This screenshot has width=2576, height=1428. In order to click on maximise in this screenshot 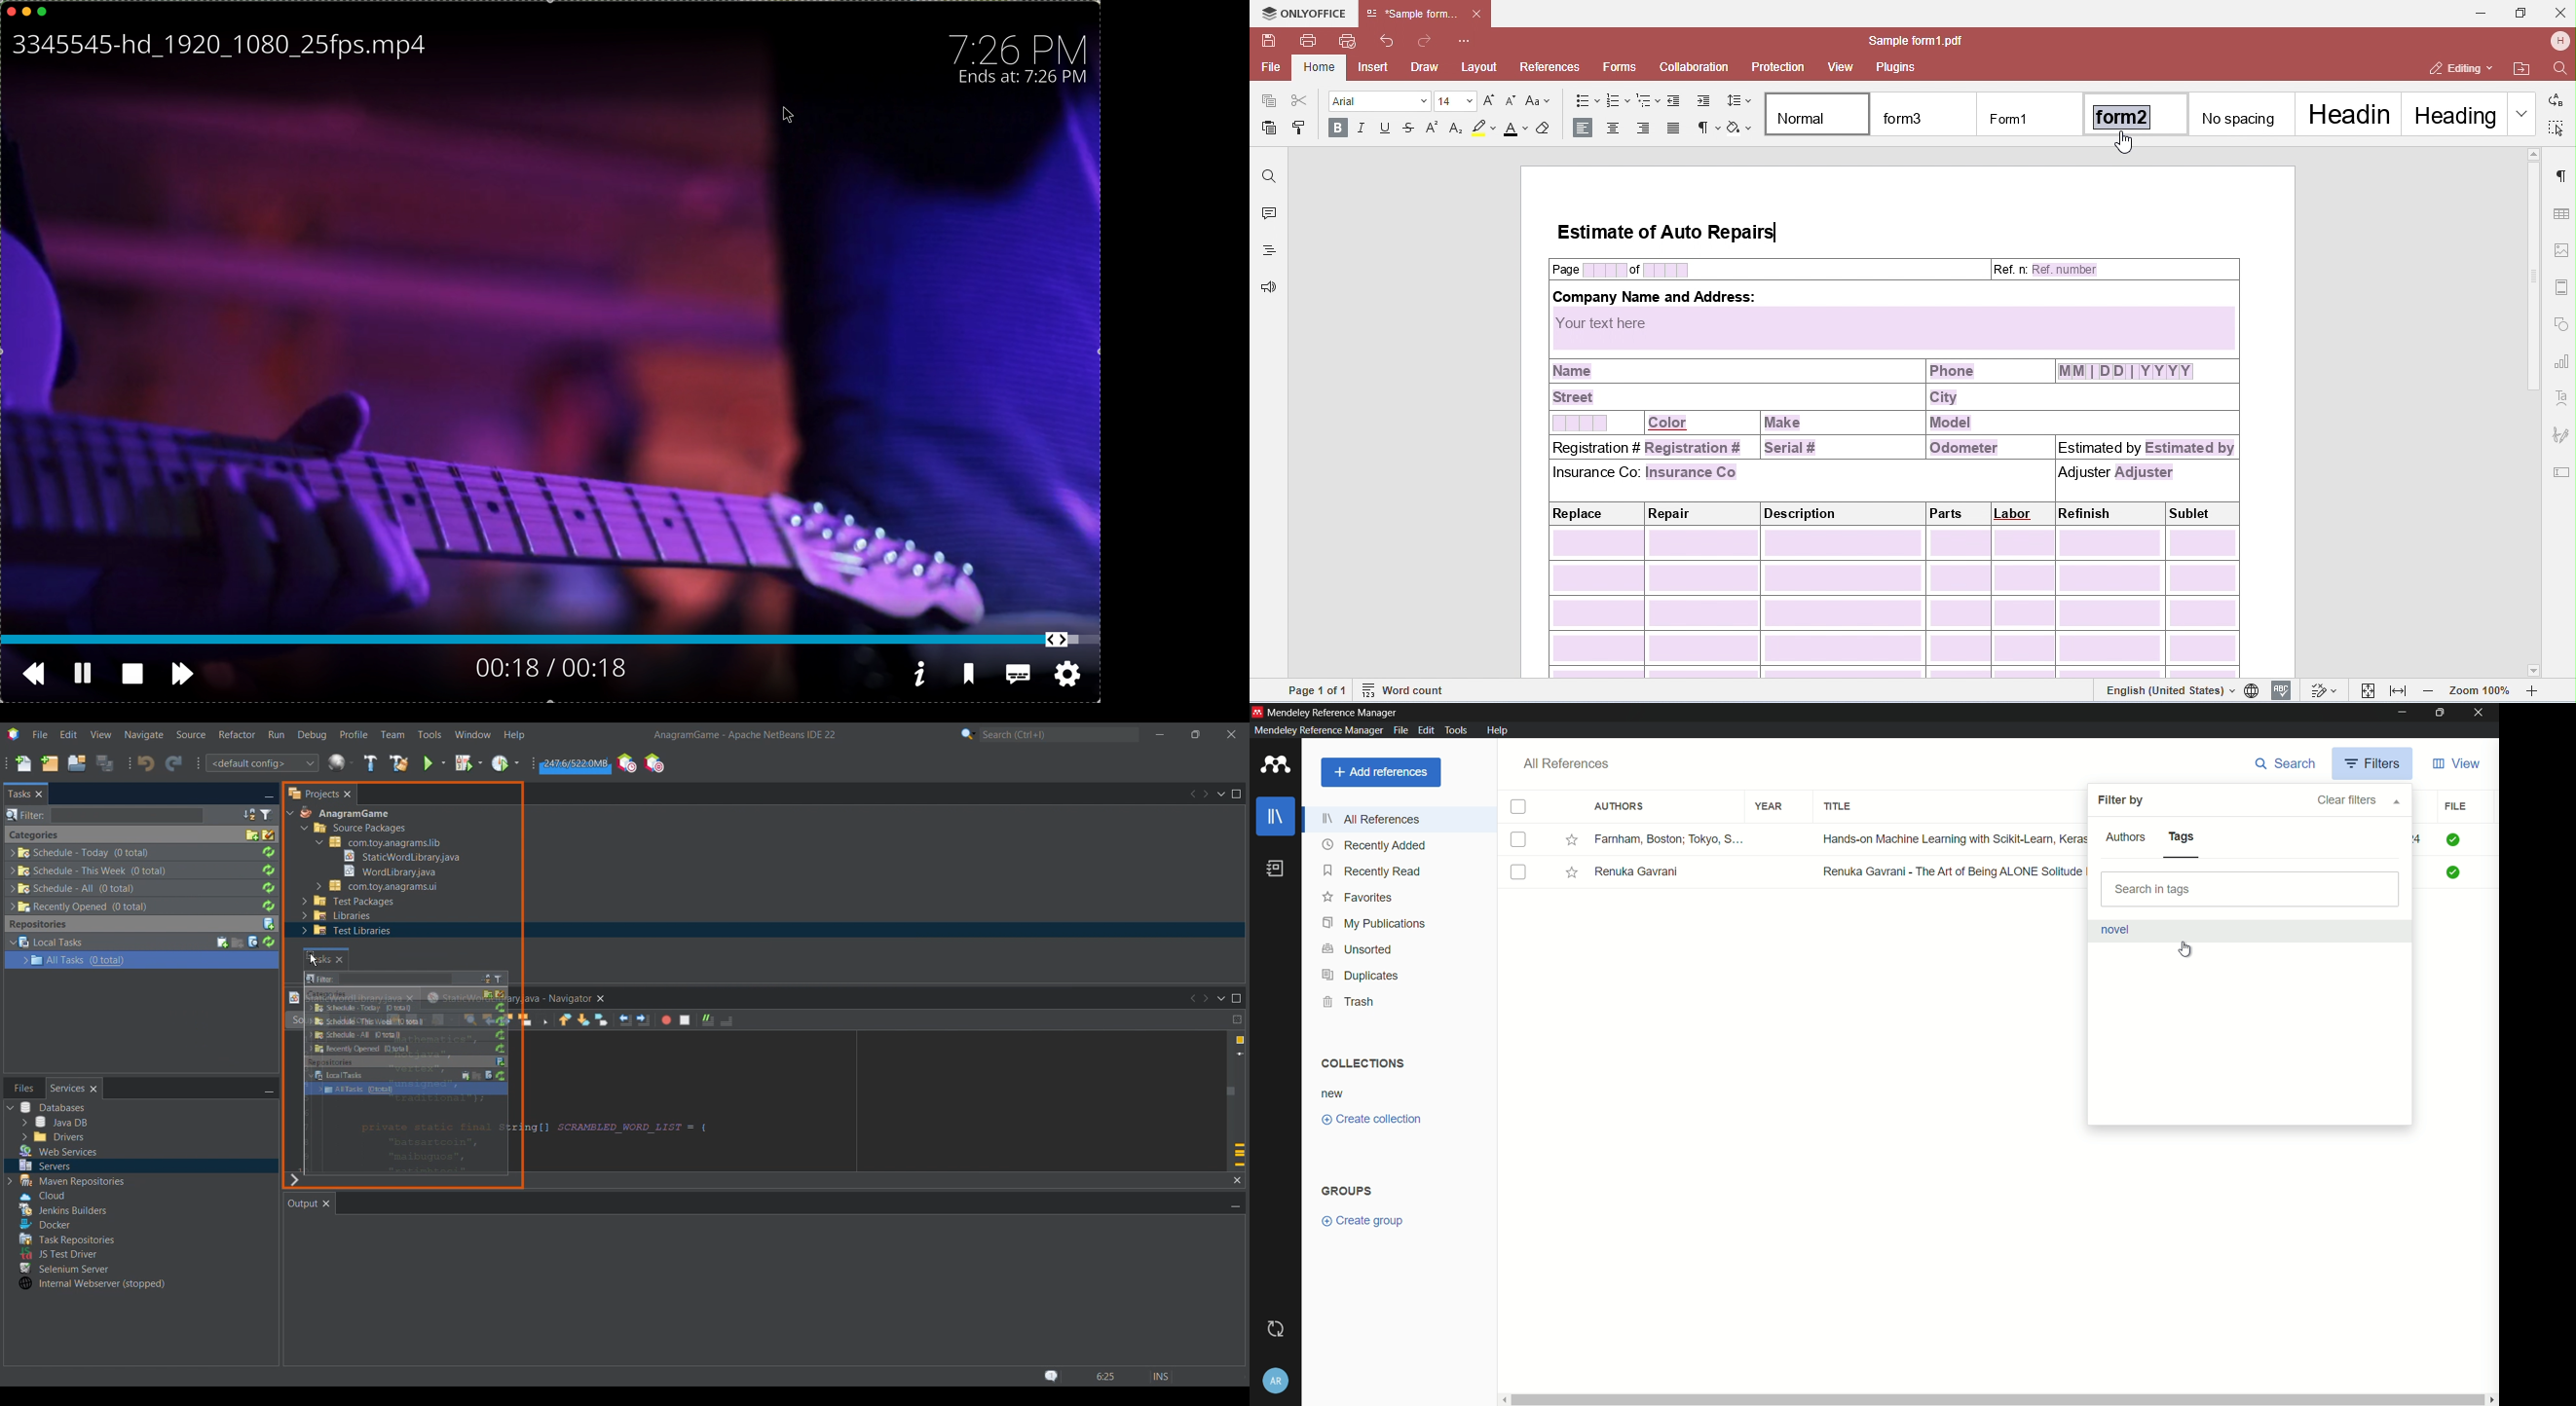, I will do `click(43, 11)`.